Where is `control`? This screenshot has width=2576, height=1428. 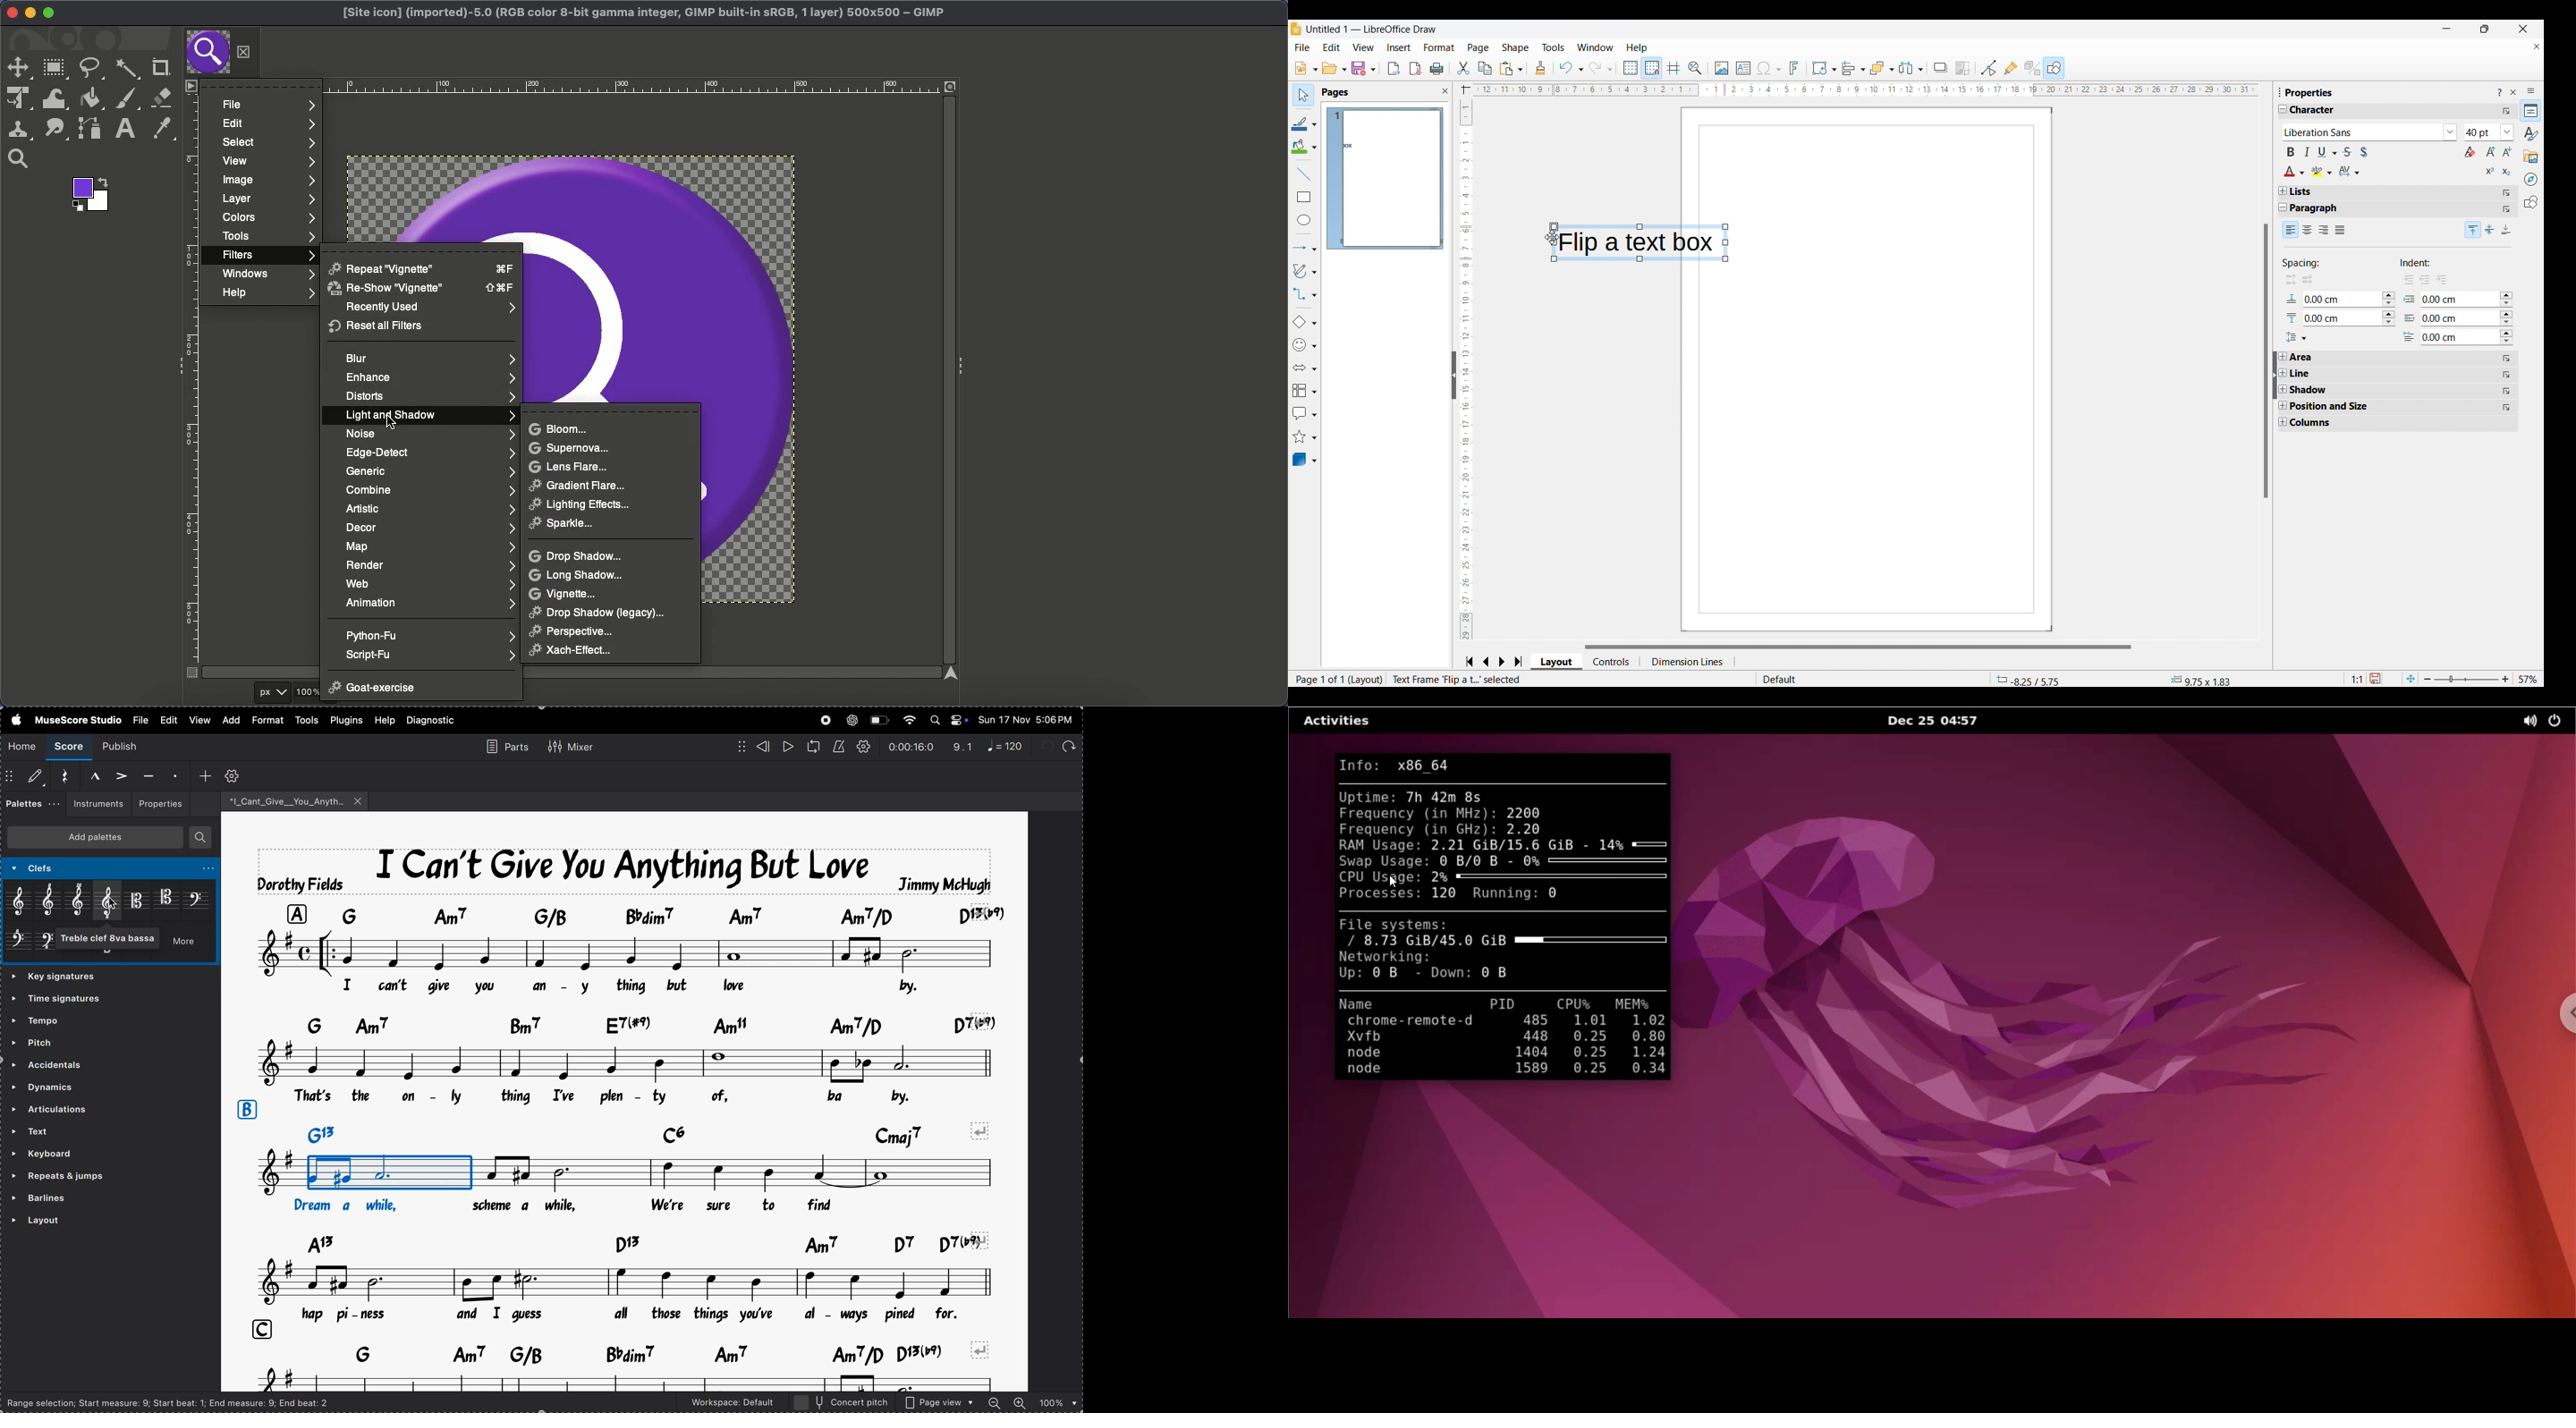 control is located at coordinates (1613, 661).